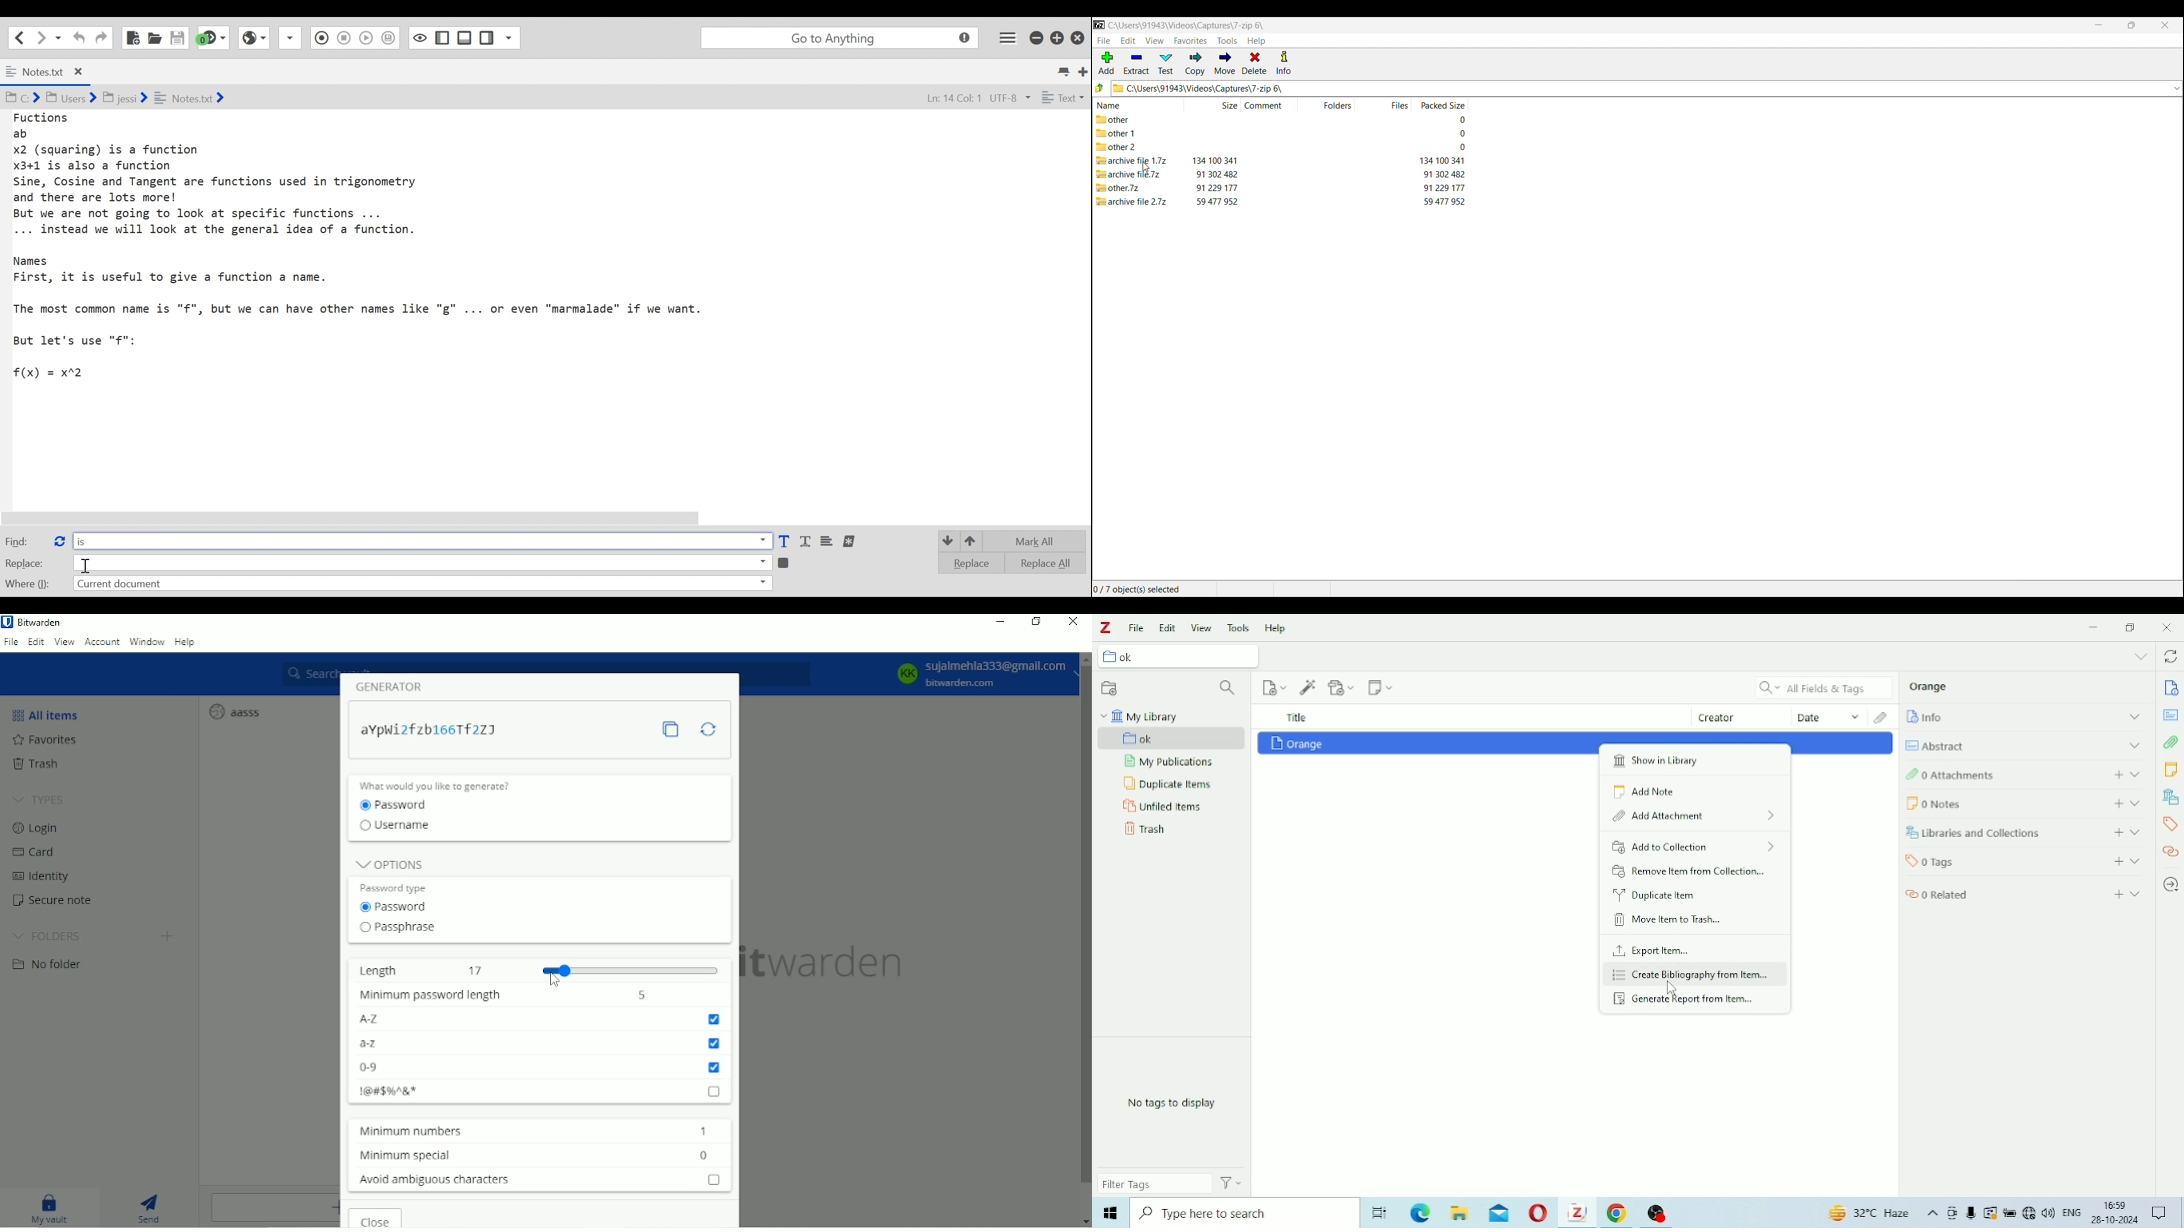 The height and width of the screenshot is (1232, 2184). What do you see at coordinates (427, 996) in the screenshot?
I see `Minimum password length` at bounding box center [427, 996].